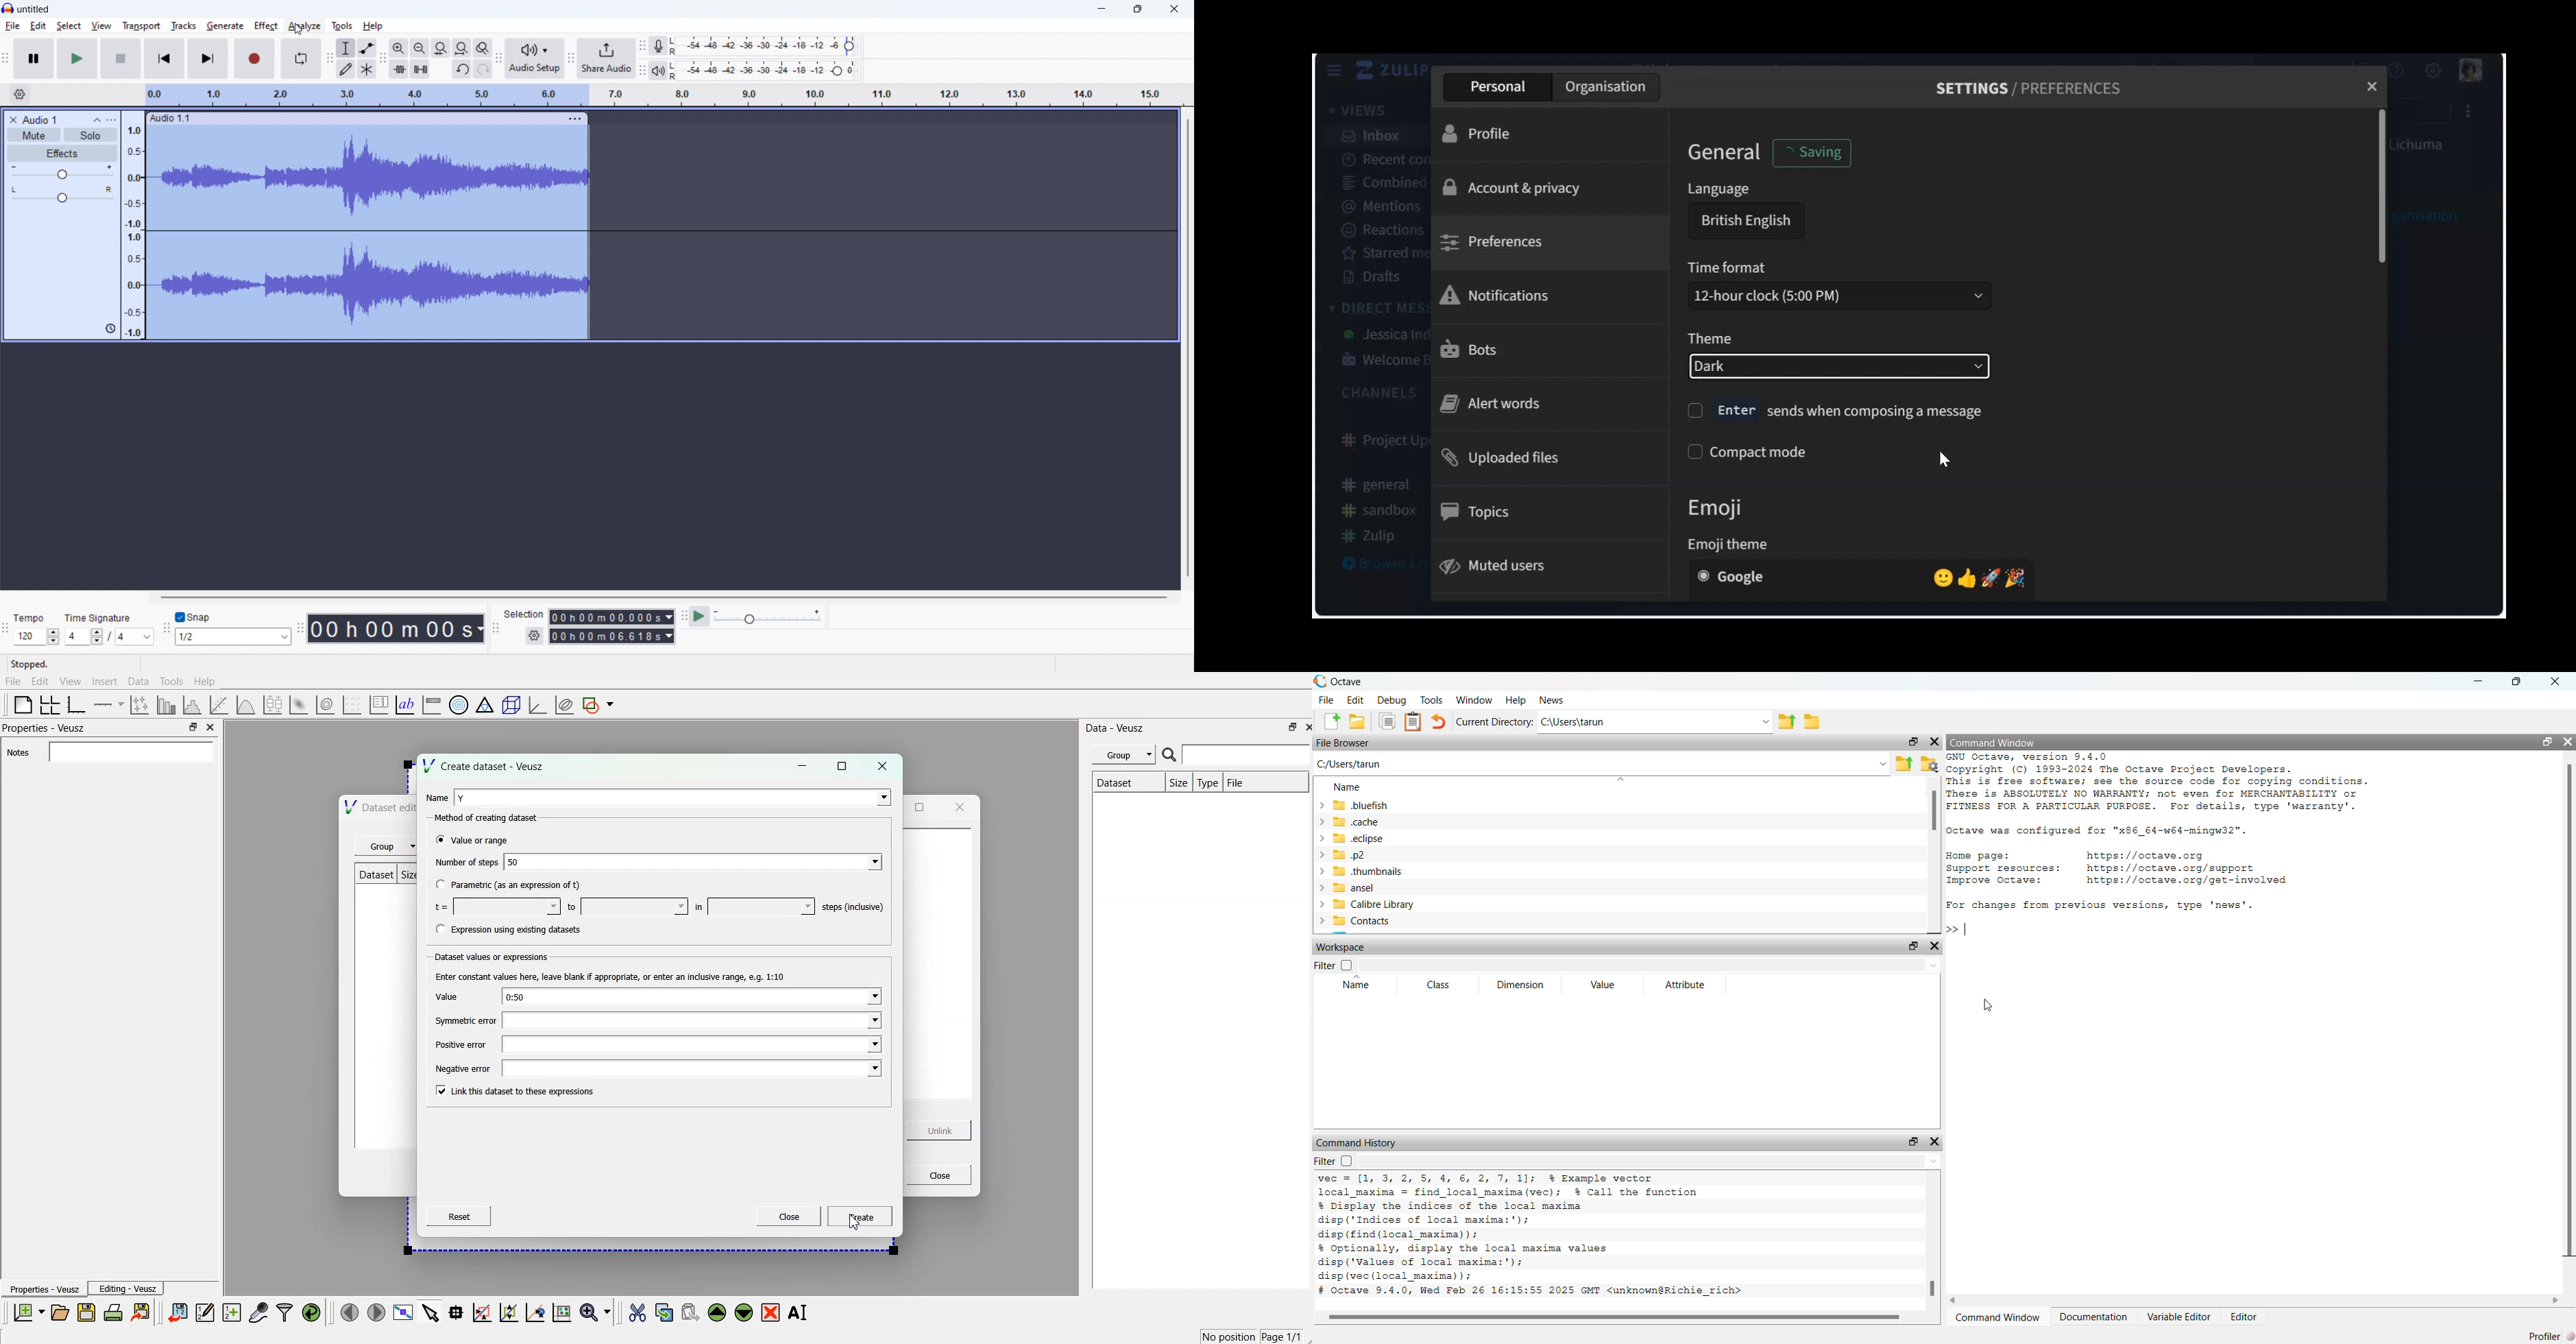 The height and width of the screenshot is (1344, 2576). What do you see at coordinates (1516, 187) in the screenshot?
I see `Account Privacy` at bounding box center [1516, 187].